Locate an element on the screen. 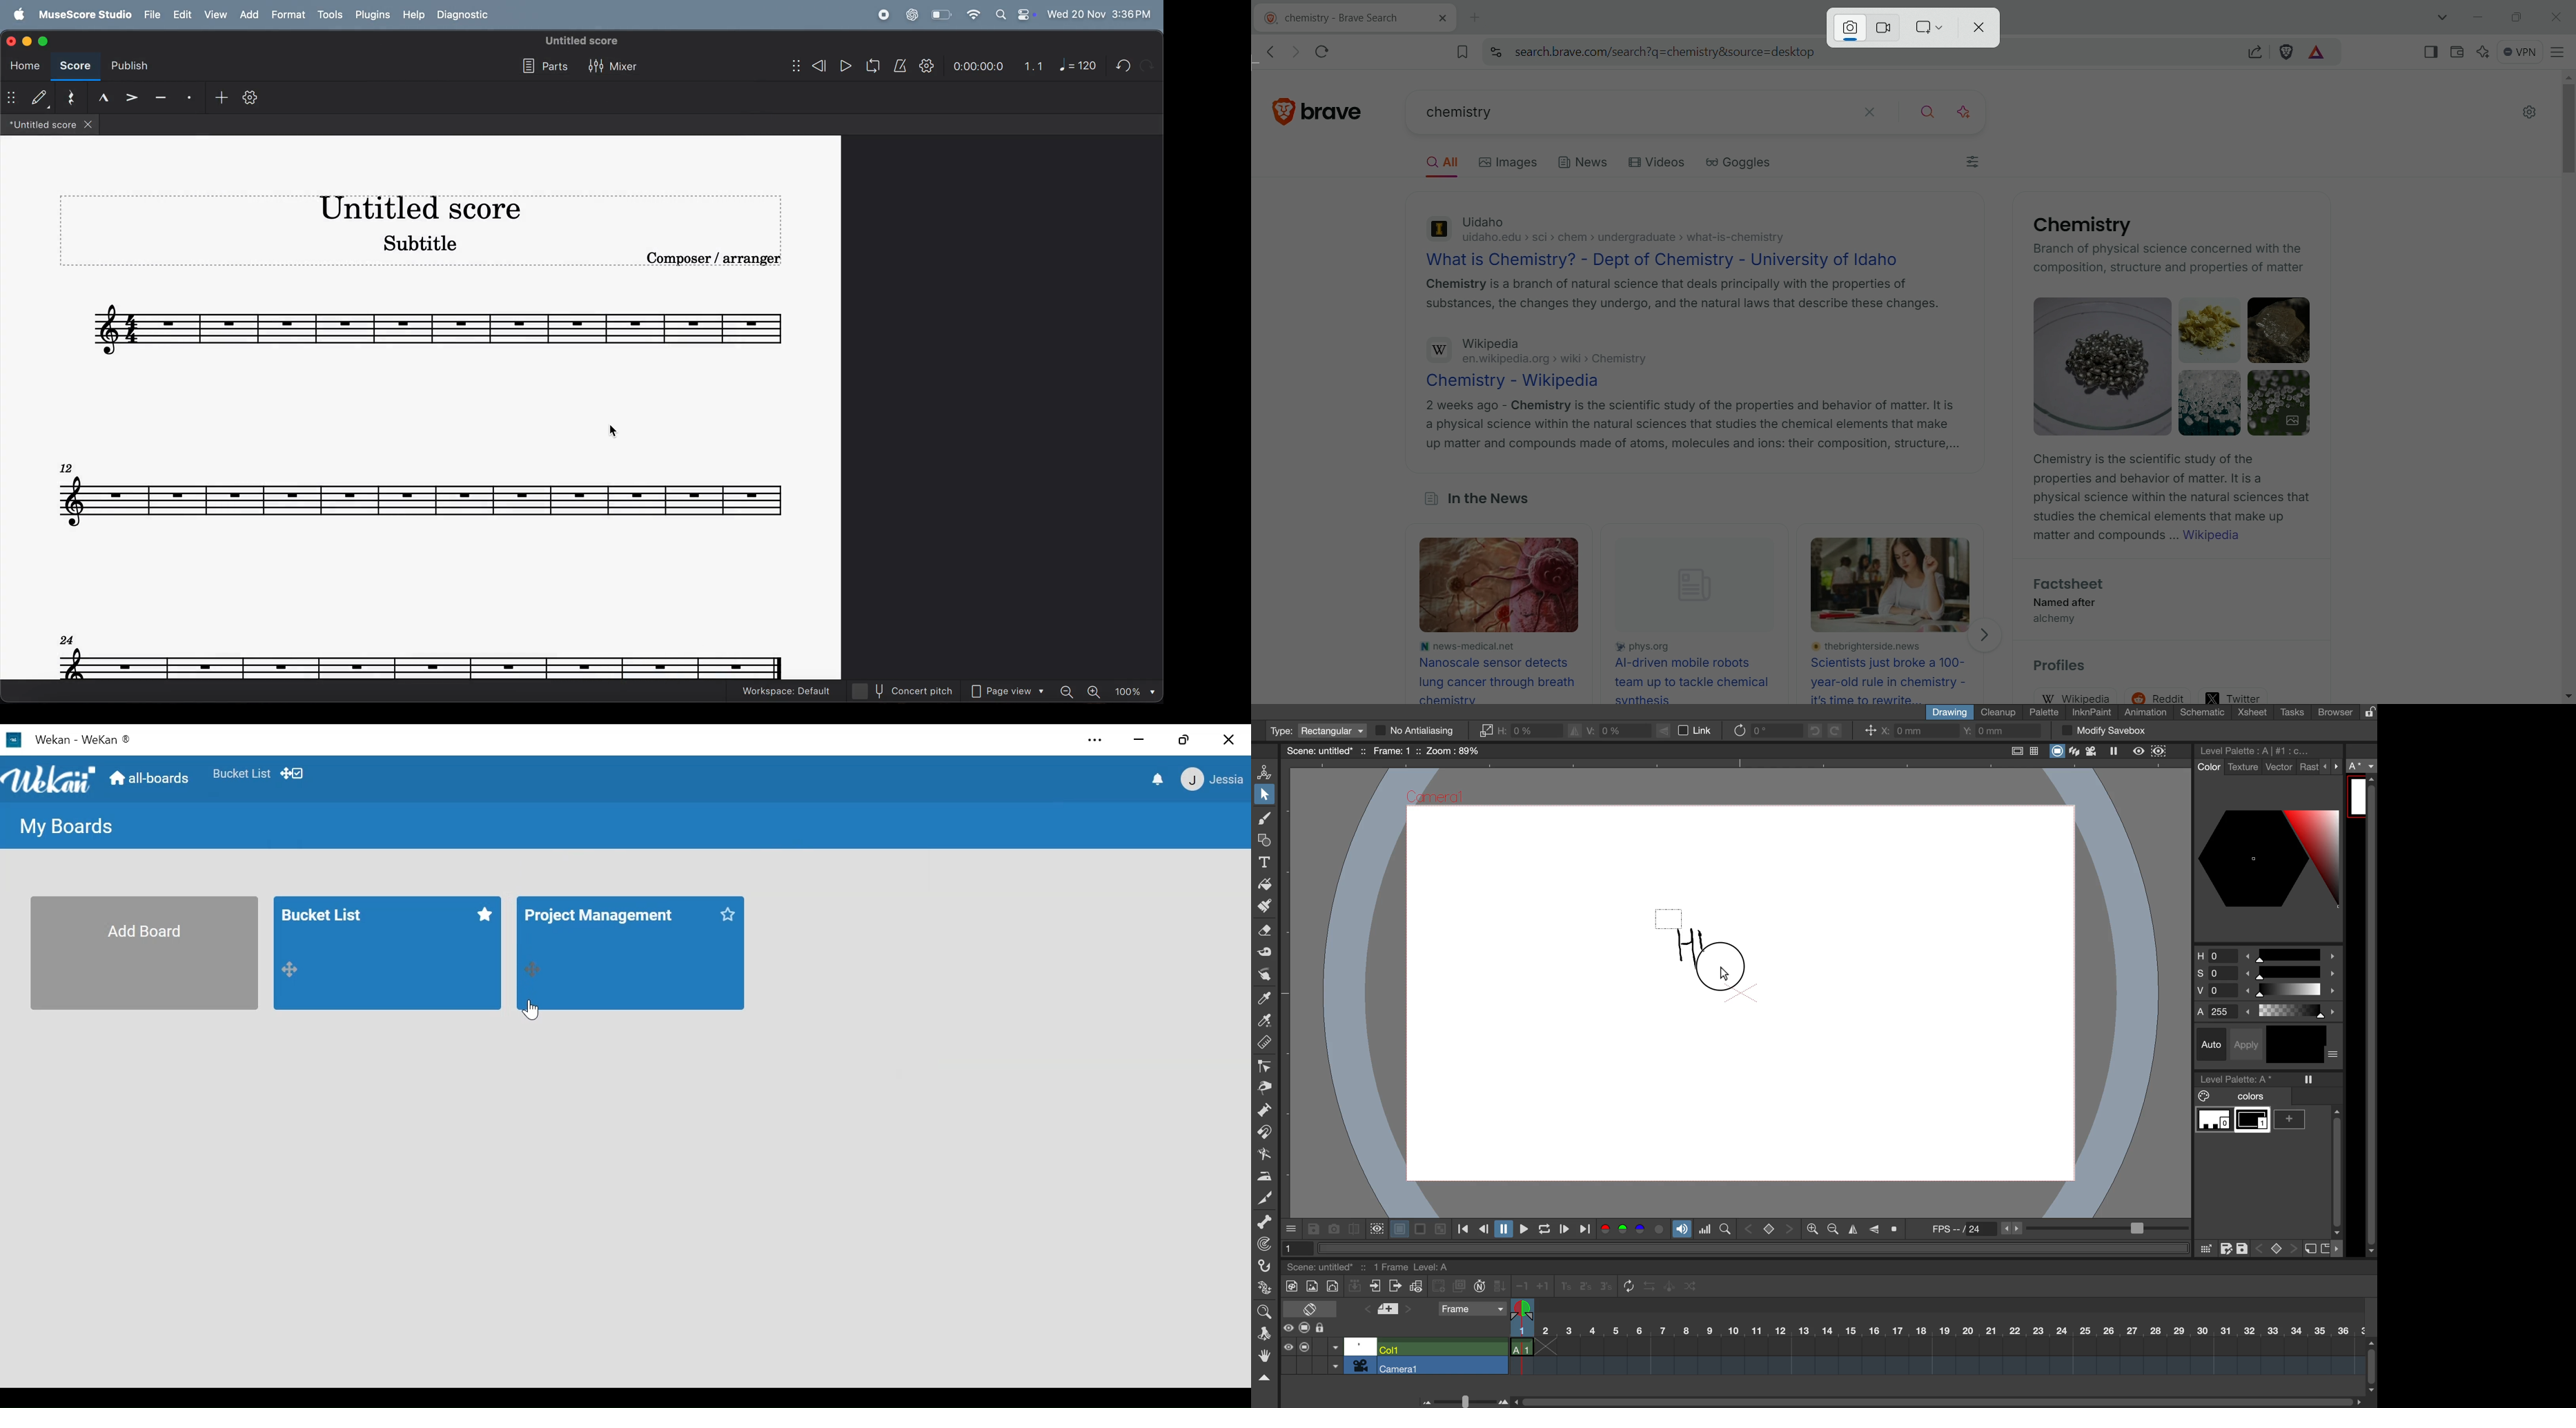 This screenshot has width=2576, height=1428. metronome is located at coordinates (901, 67).